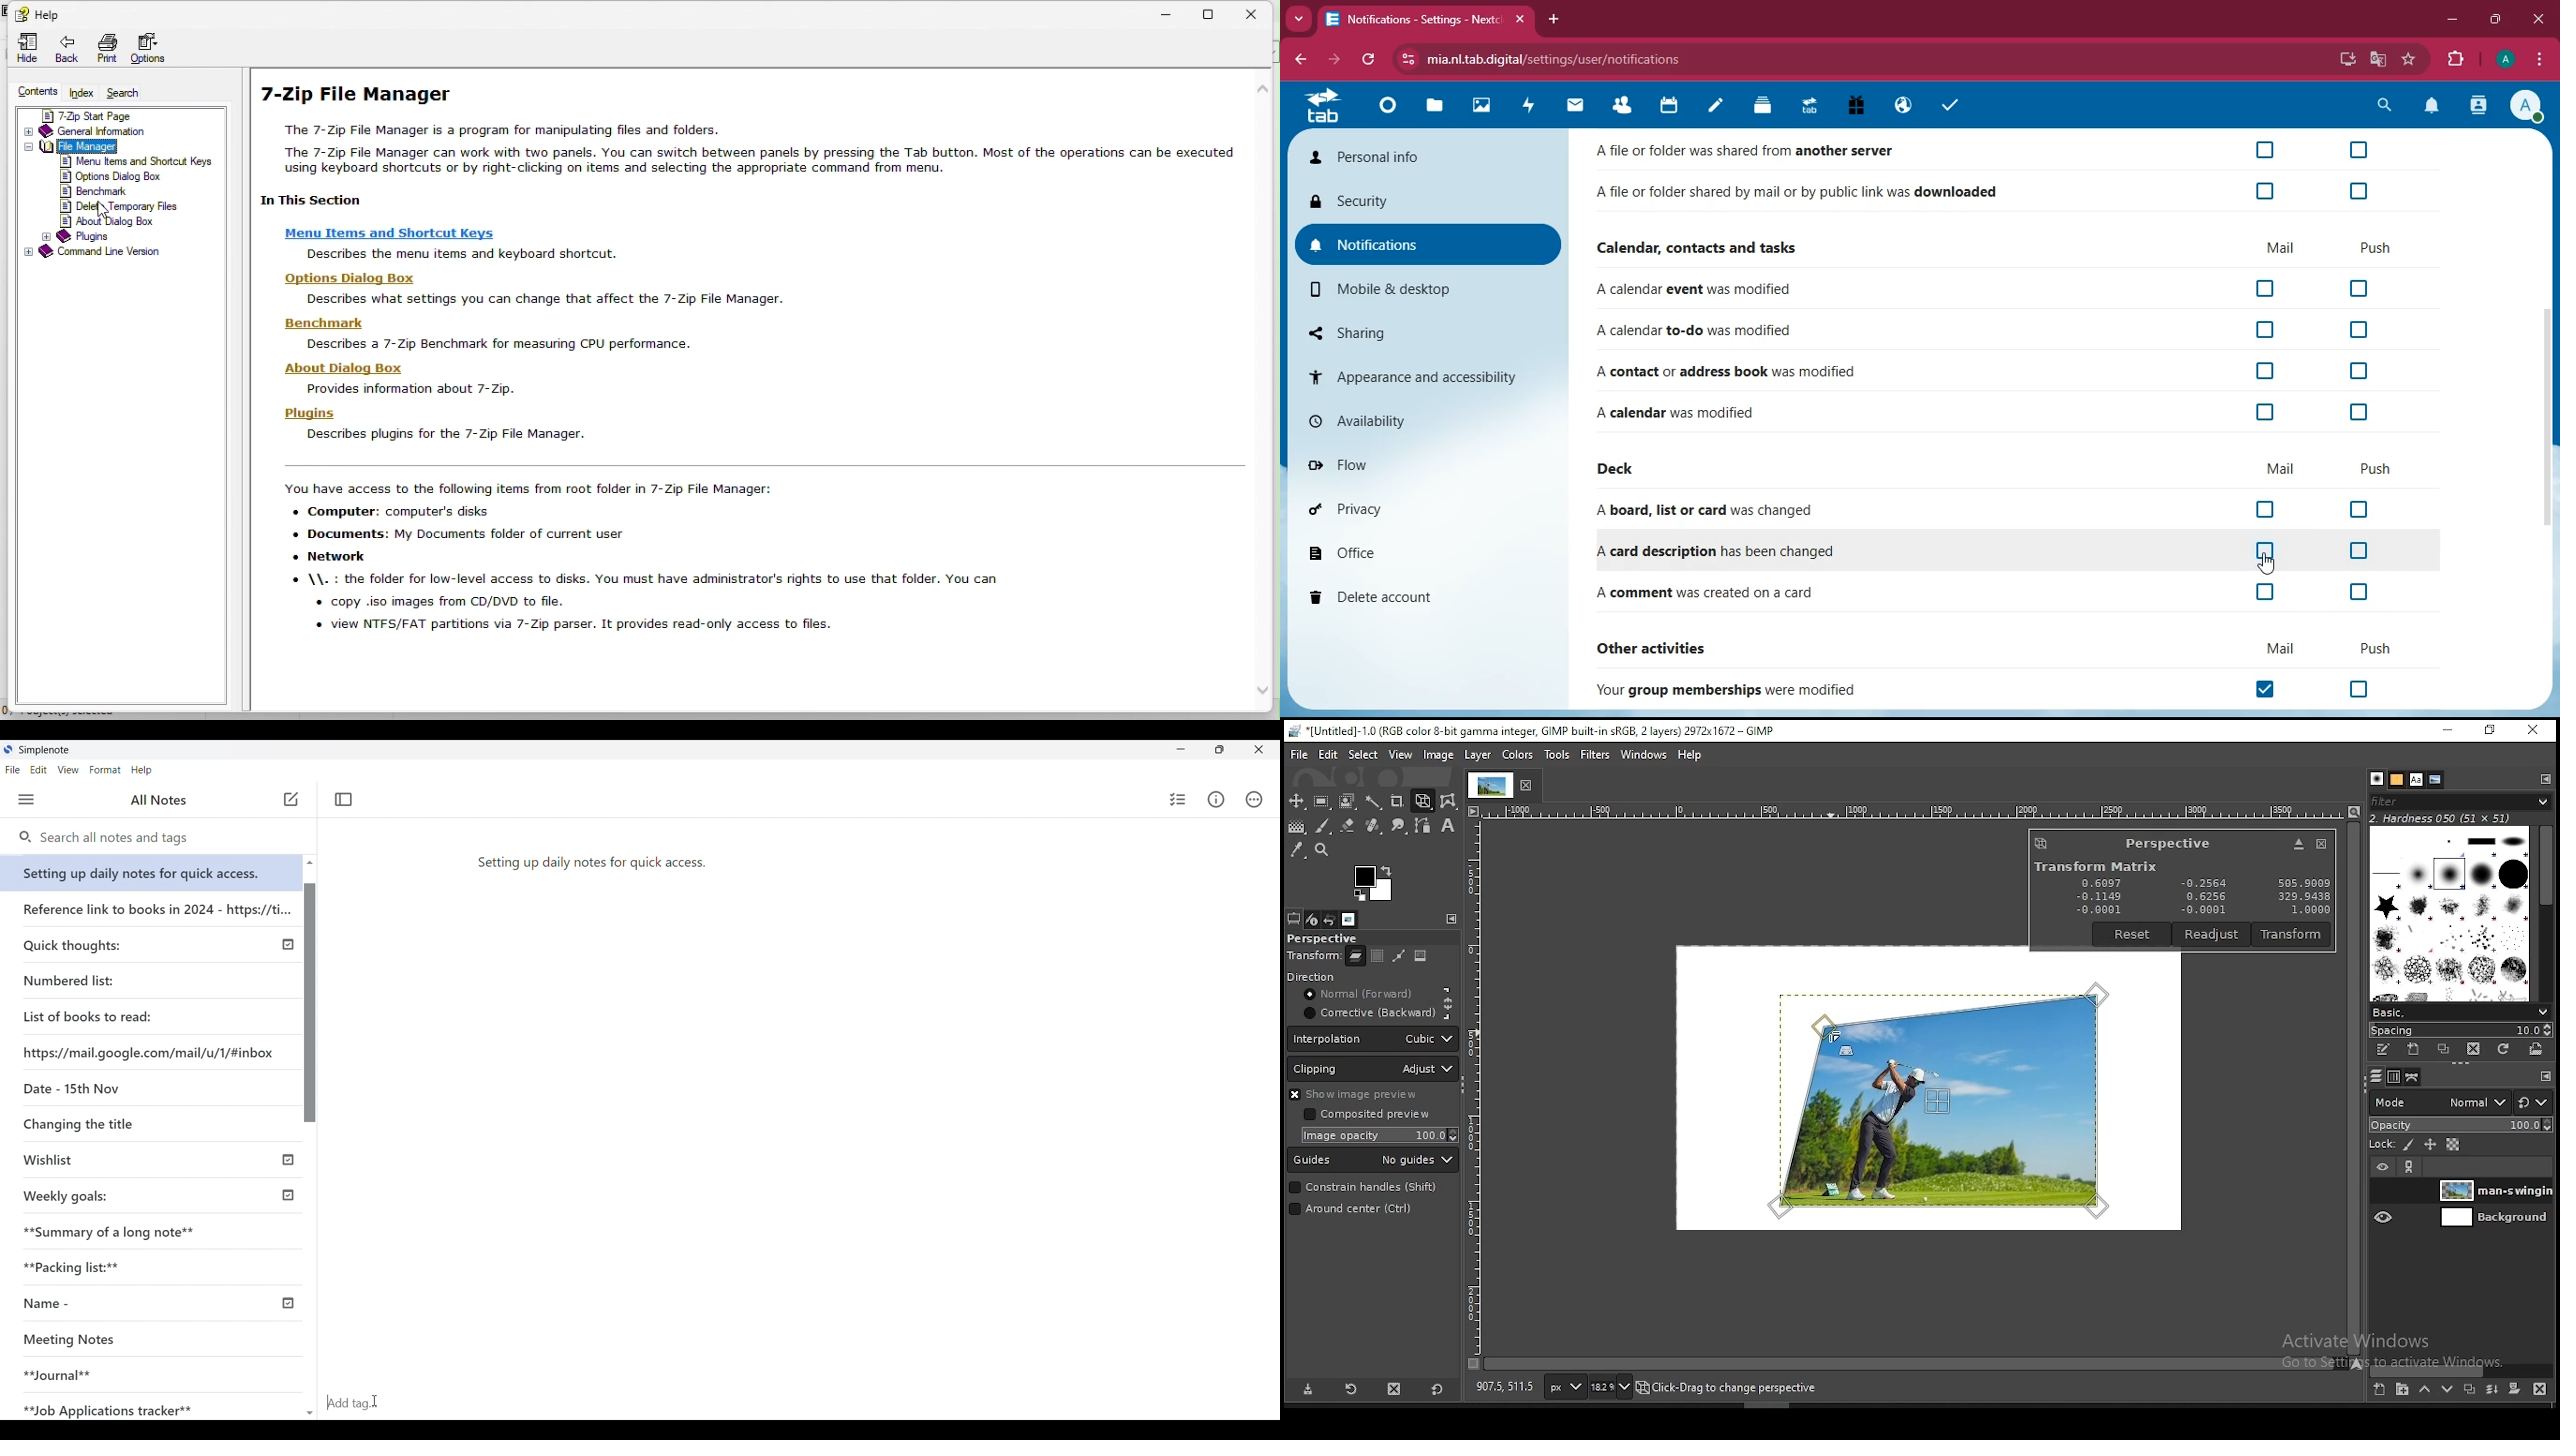 The width and height of the screenshot is (2576, 1456). I want to click on reference link to books in 2024 - https://ti..., so click(155, 907).